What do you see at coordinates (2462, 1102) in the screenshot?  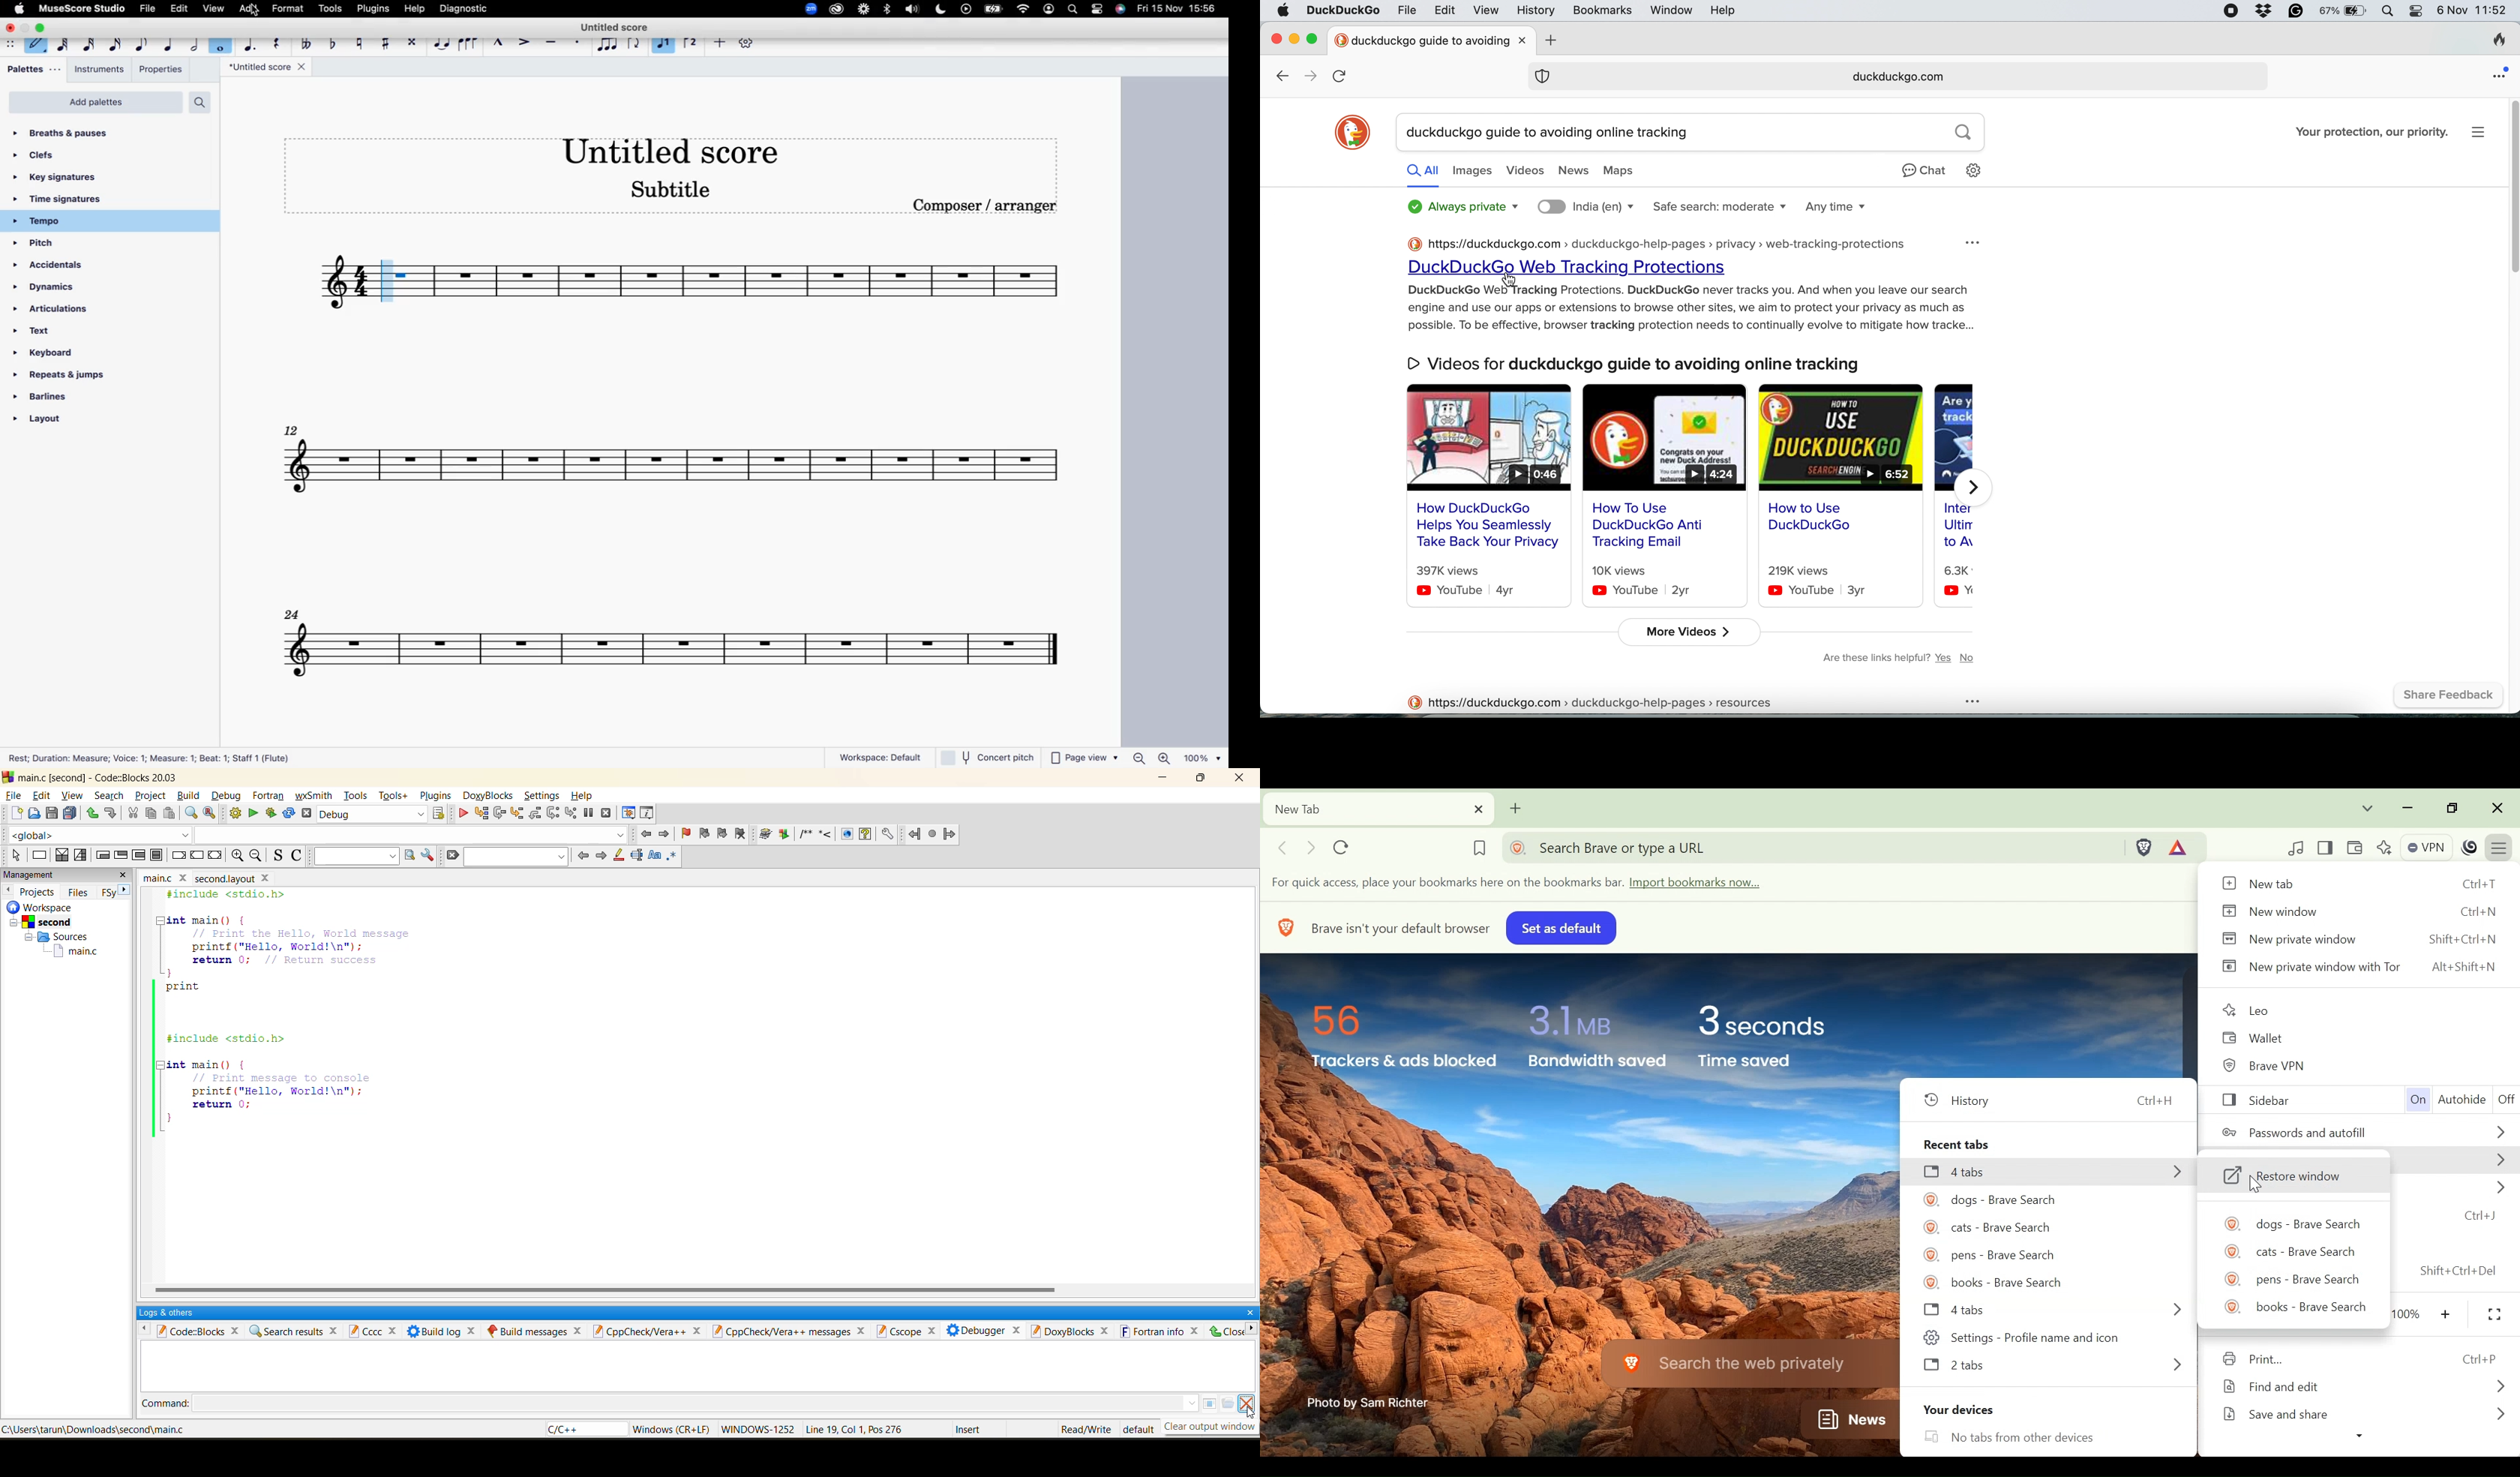 I see `Autohide` at bounding box center [2462, 1102].